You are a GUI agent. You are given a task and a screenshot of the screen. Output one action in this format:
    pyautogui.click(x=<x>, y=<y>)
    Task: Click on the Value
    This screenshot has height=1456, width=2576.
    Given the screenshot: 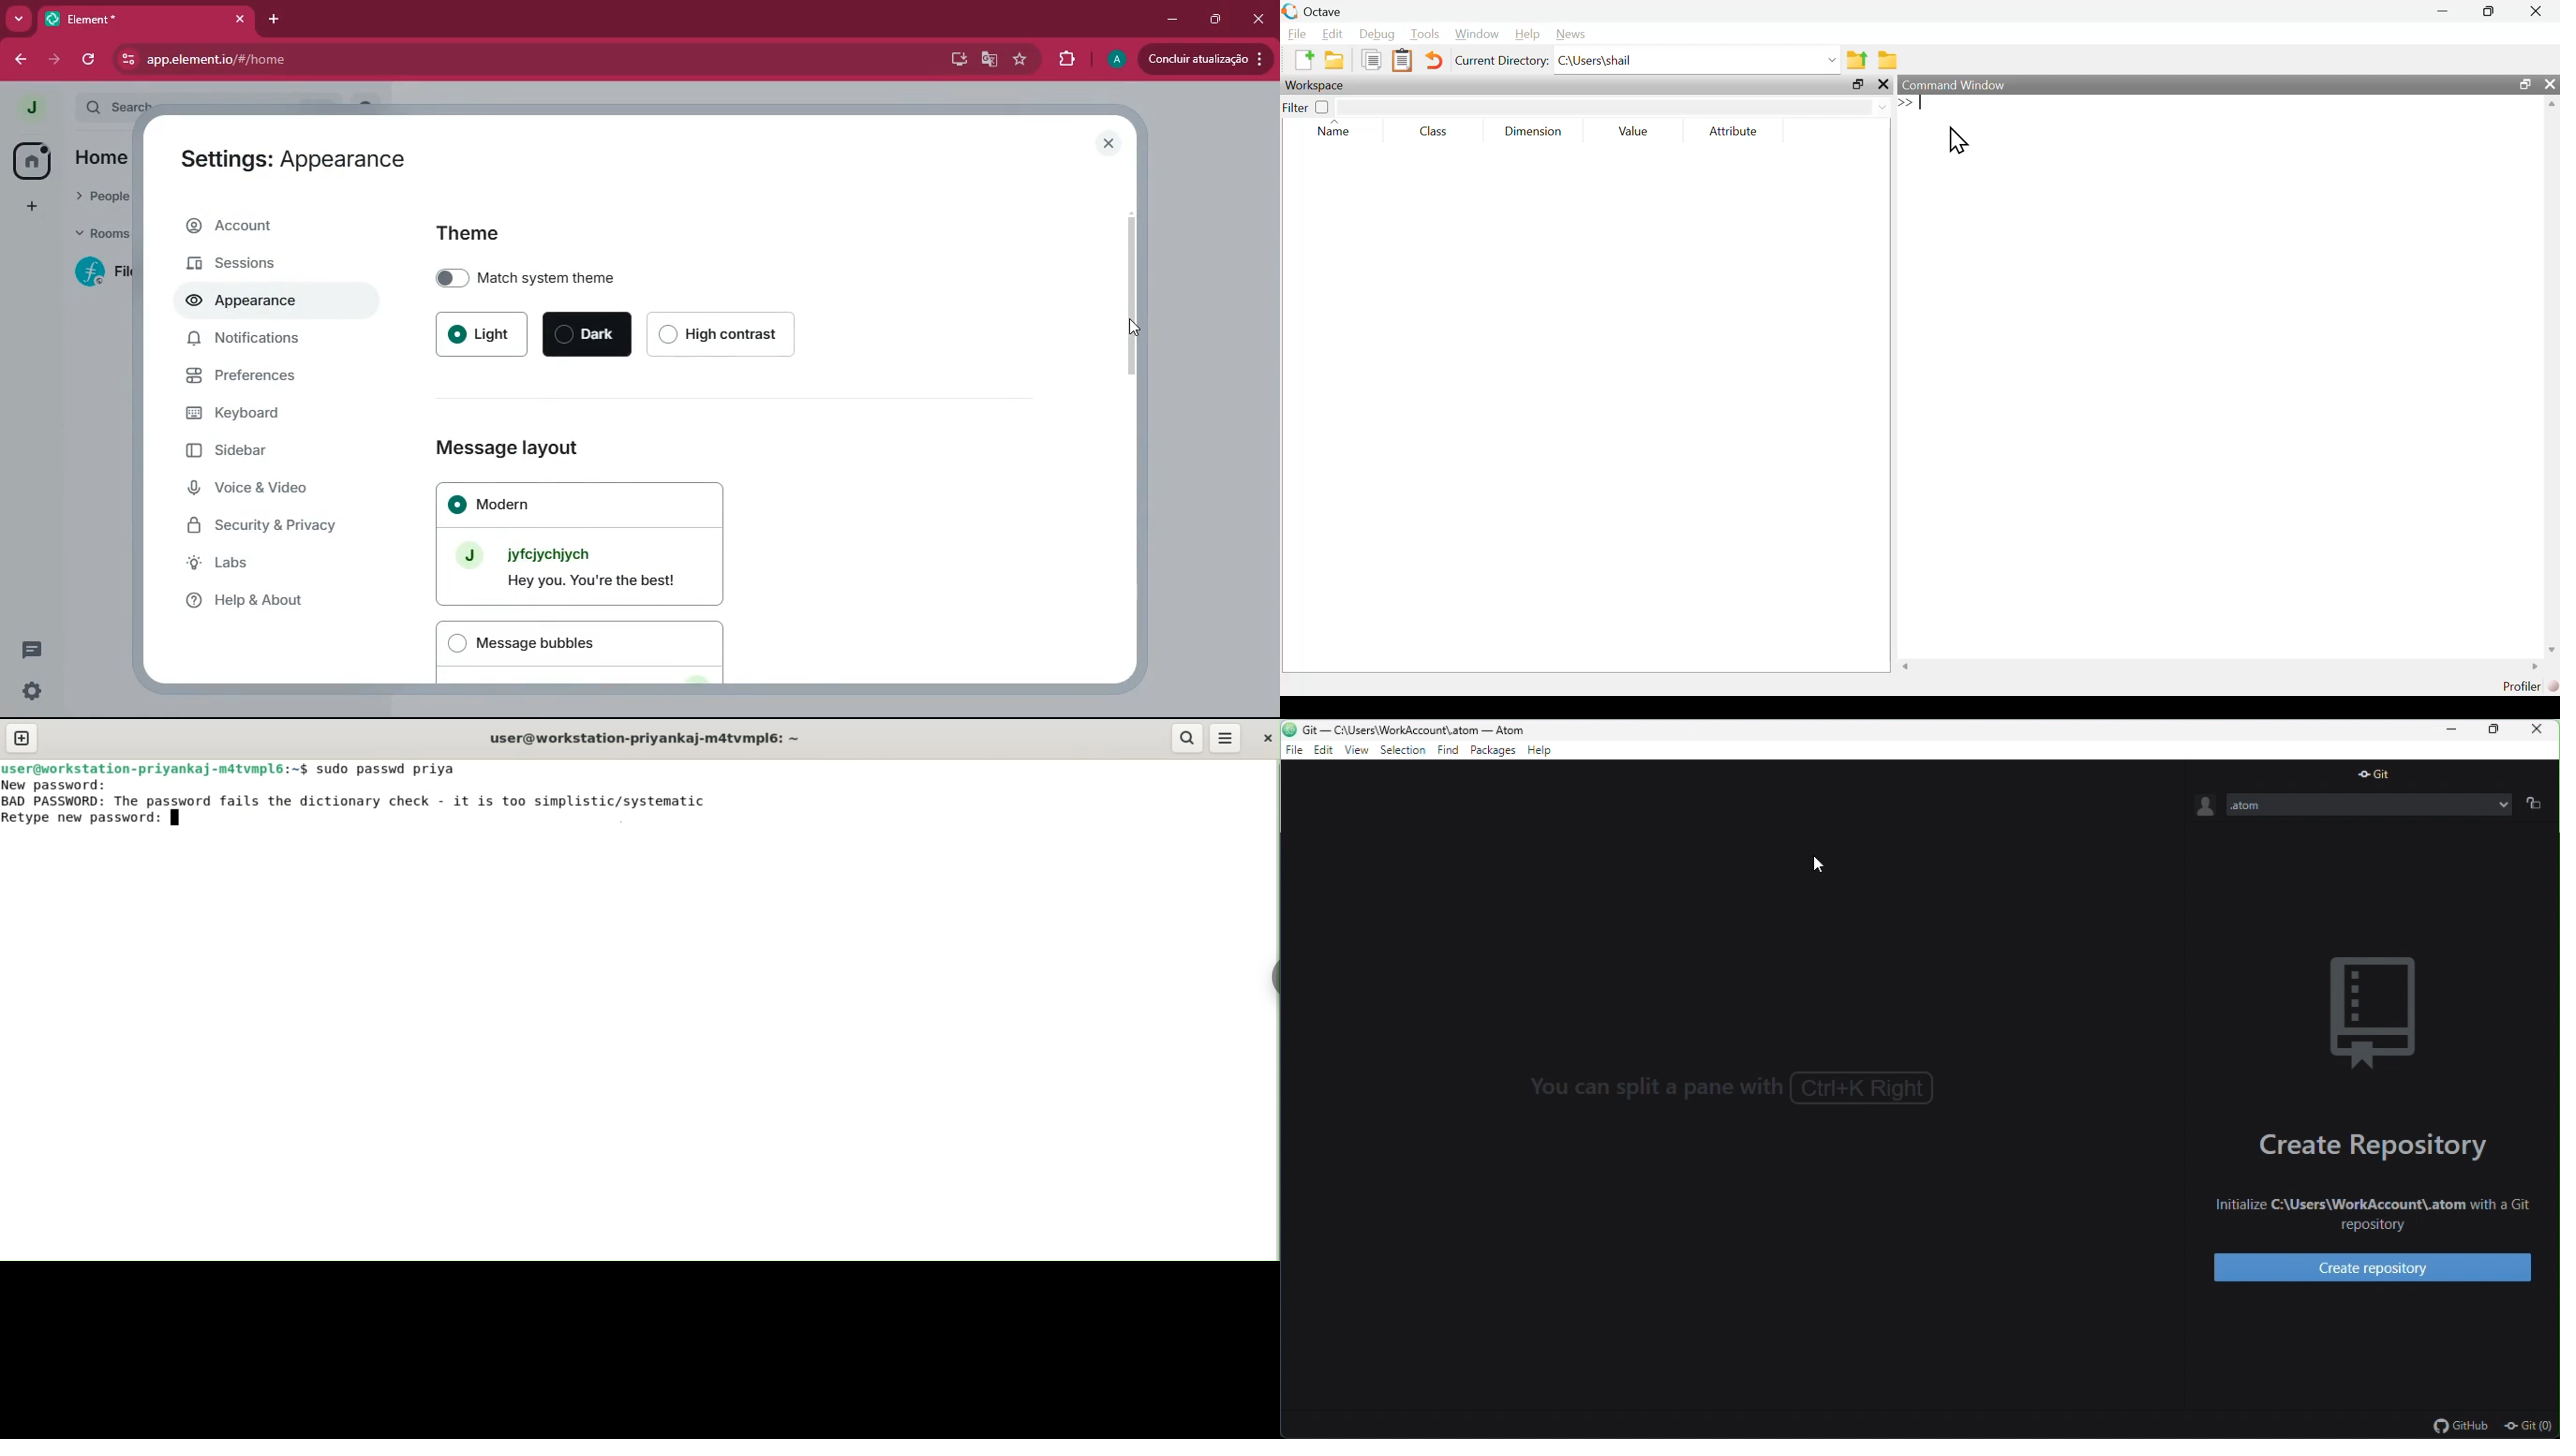 What is the action you would take?
    pyautogui.click(x=1637, y=131)
    